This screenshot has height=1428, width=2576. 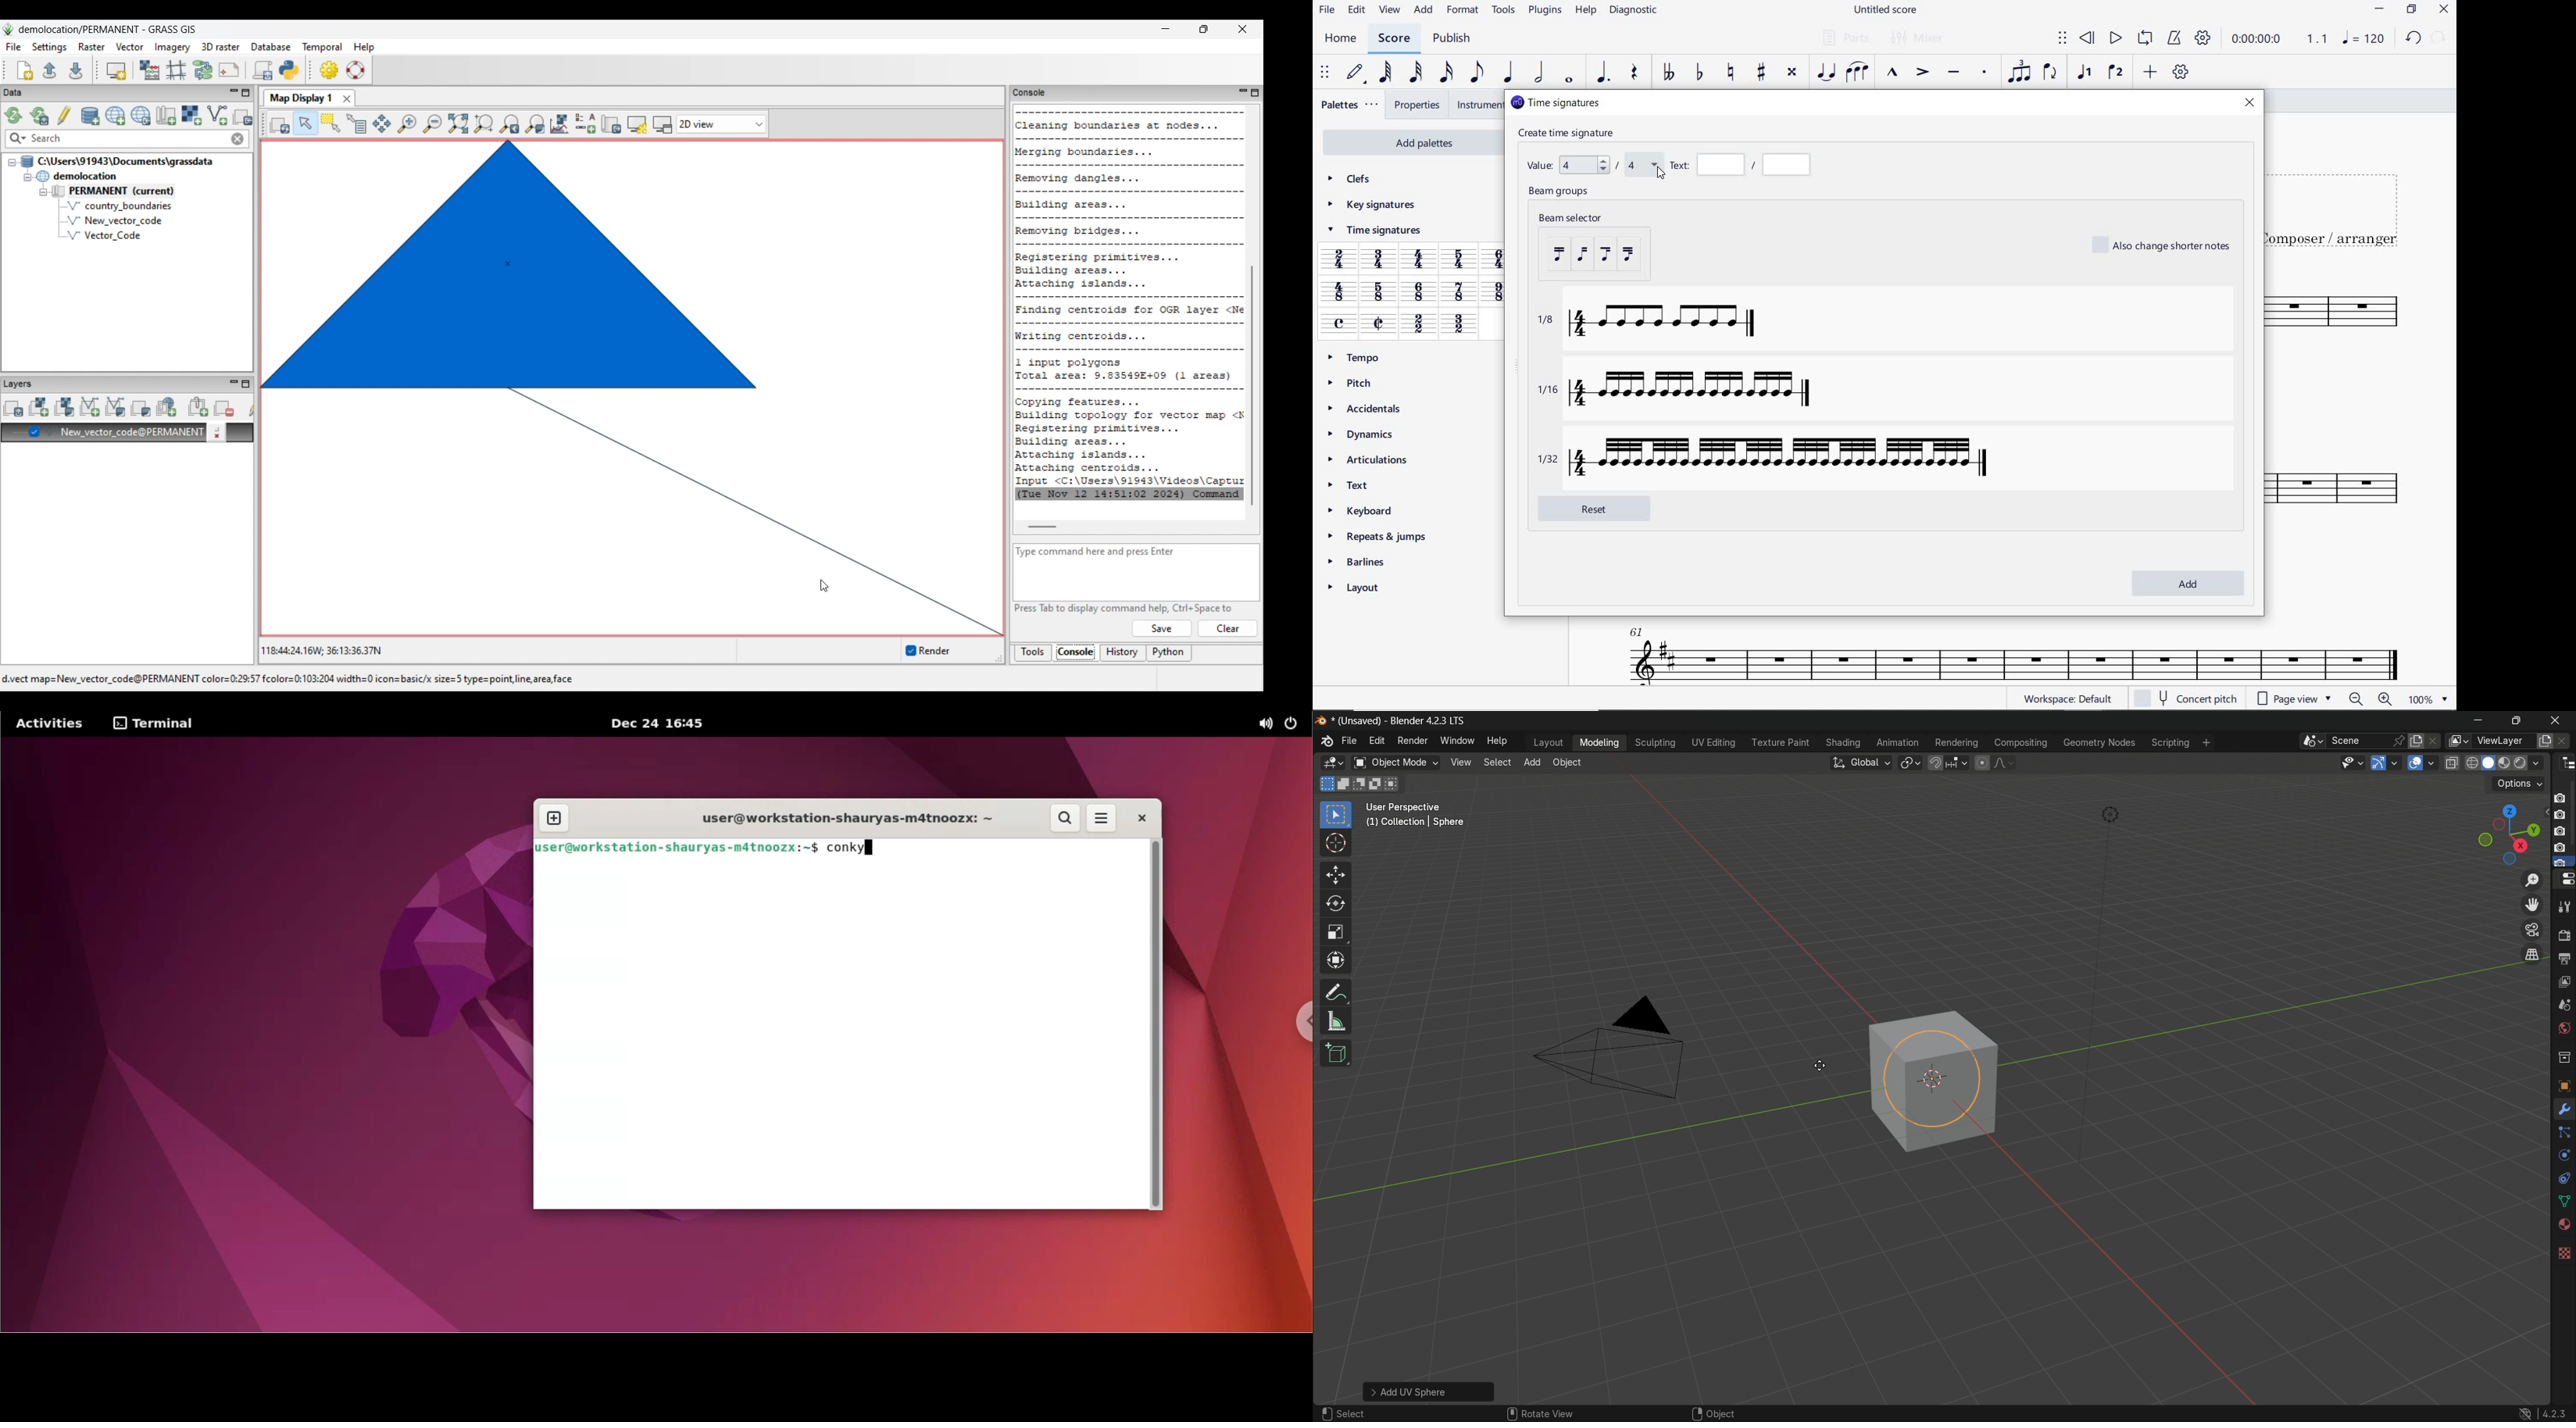 I want to click on Reload current GRASS mapset only, so click(x=39, y=116).